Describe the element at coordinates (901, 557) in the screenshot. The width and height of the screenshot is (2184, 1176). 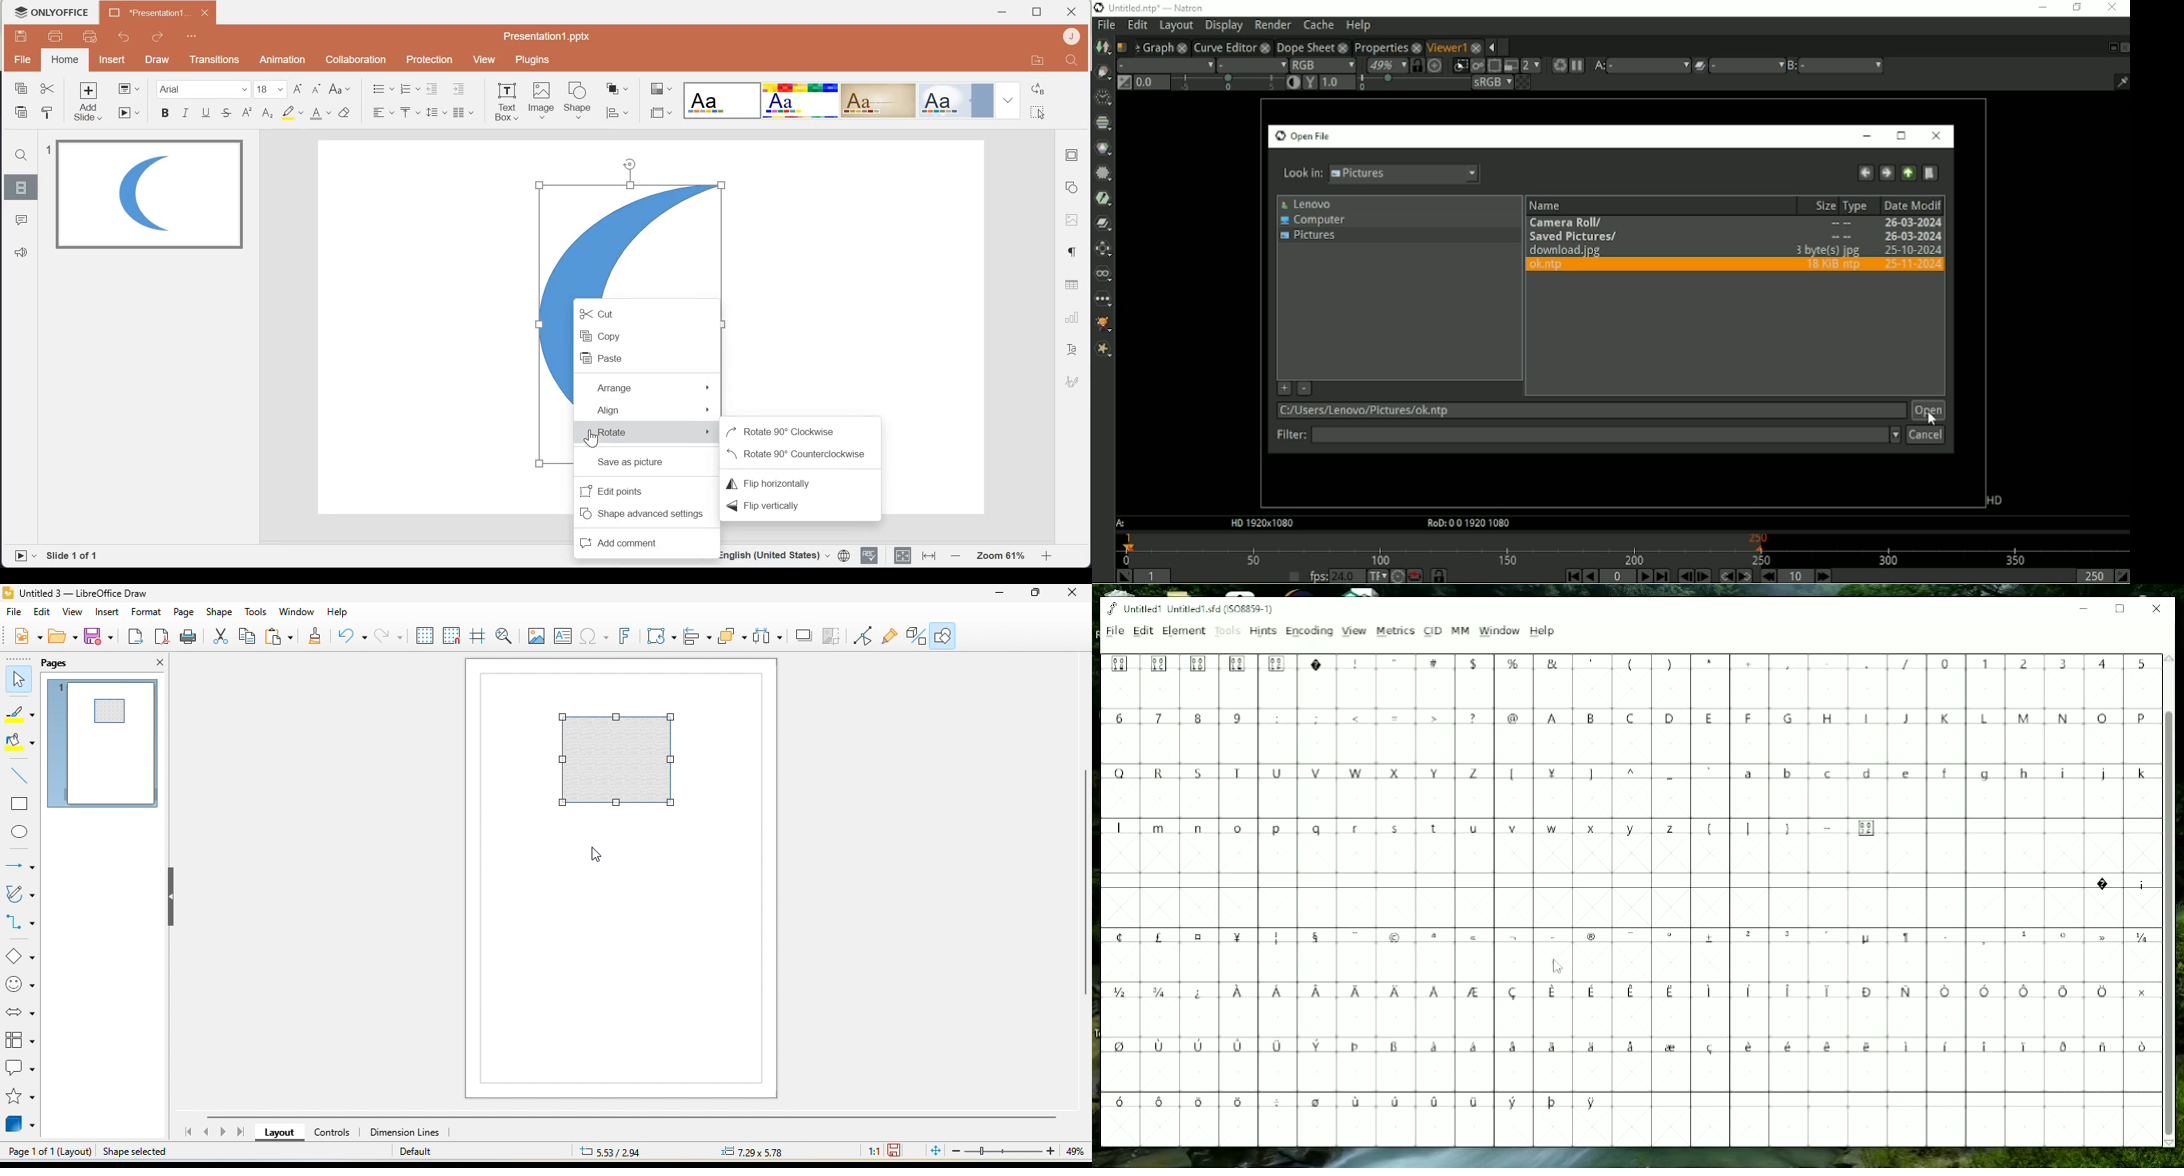
I see `Fit to slide` at that location.